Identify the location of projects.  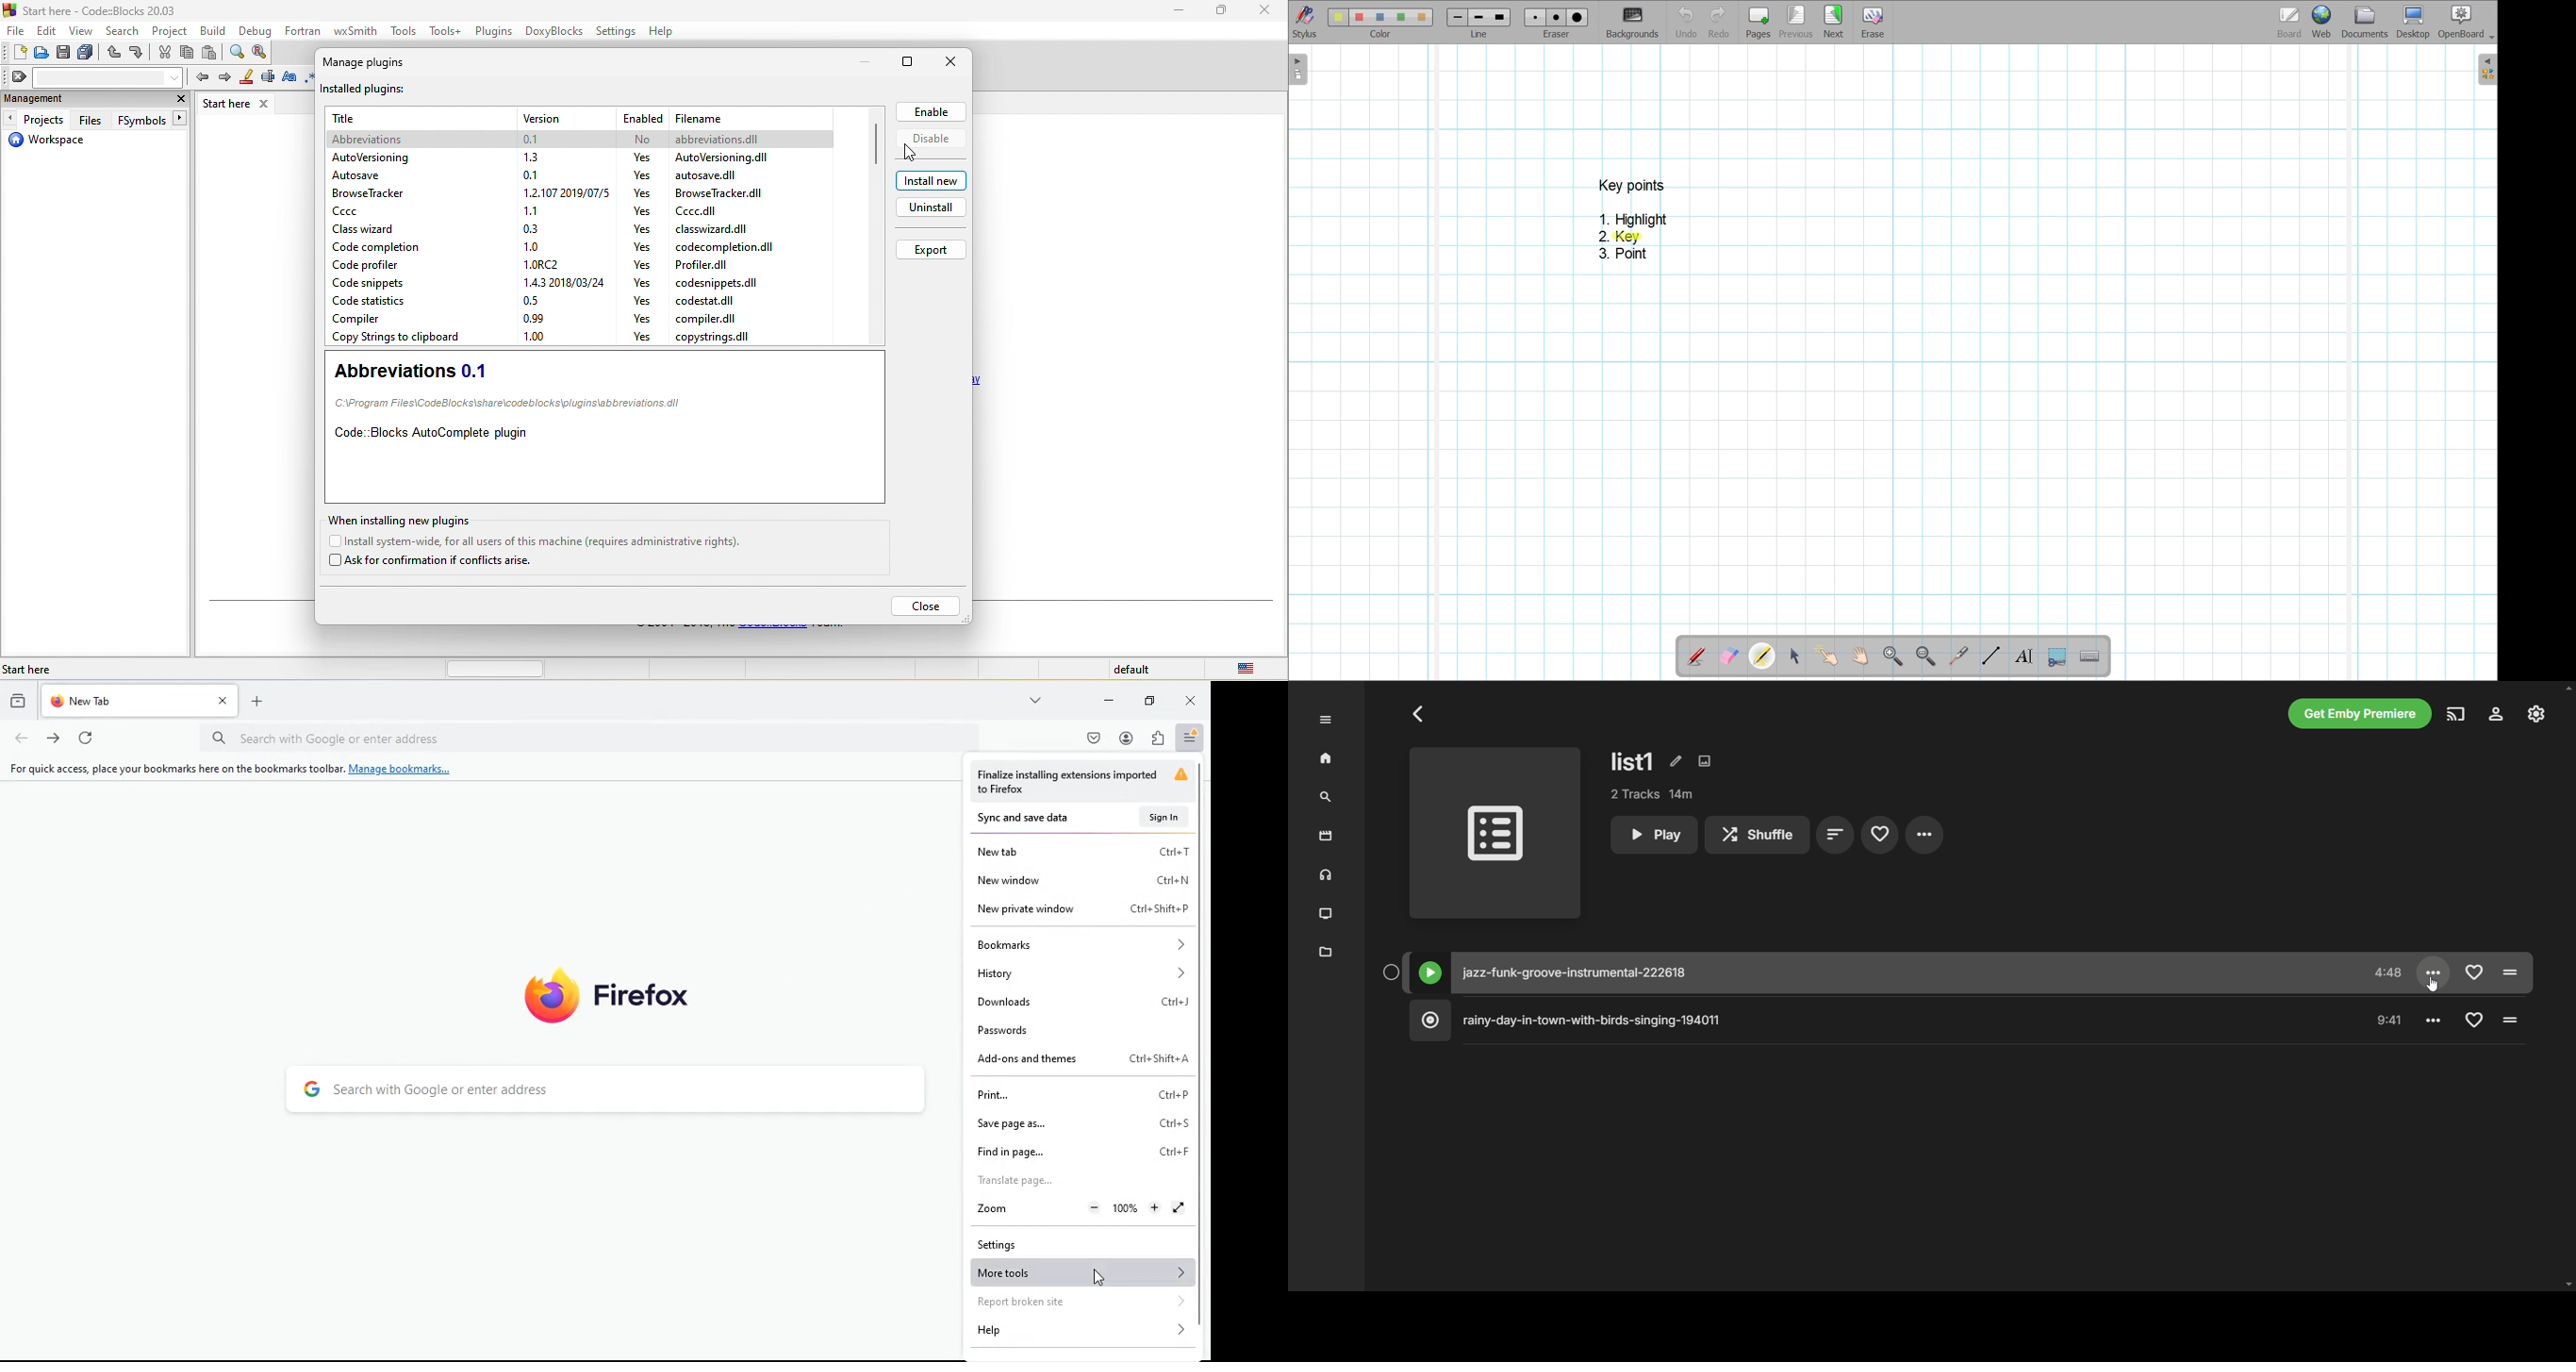
(39, 118).